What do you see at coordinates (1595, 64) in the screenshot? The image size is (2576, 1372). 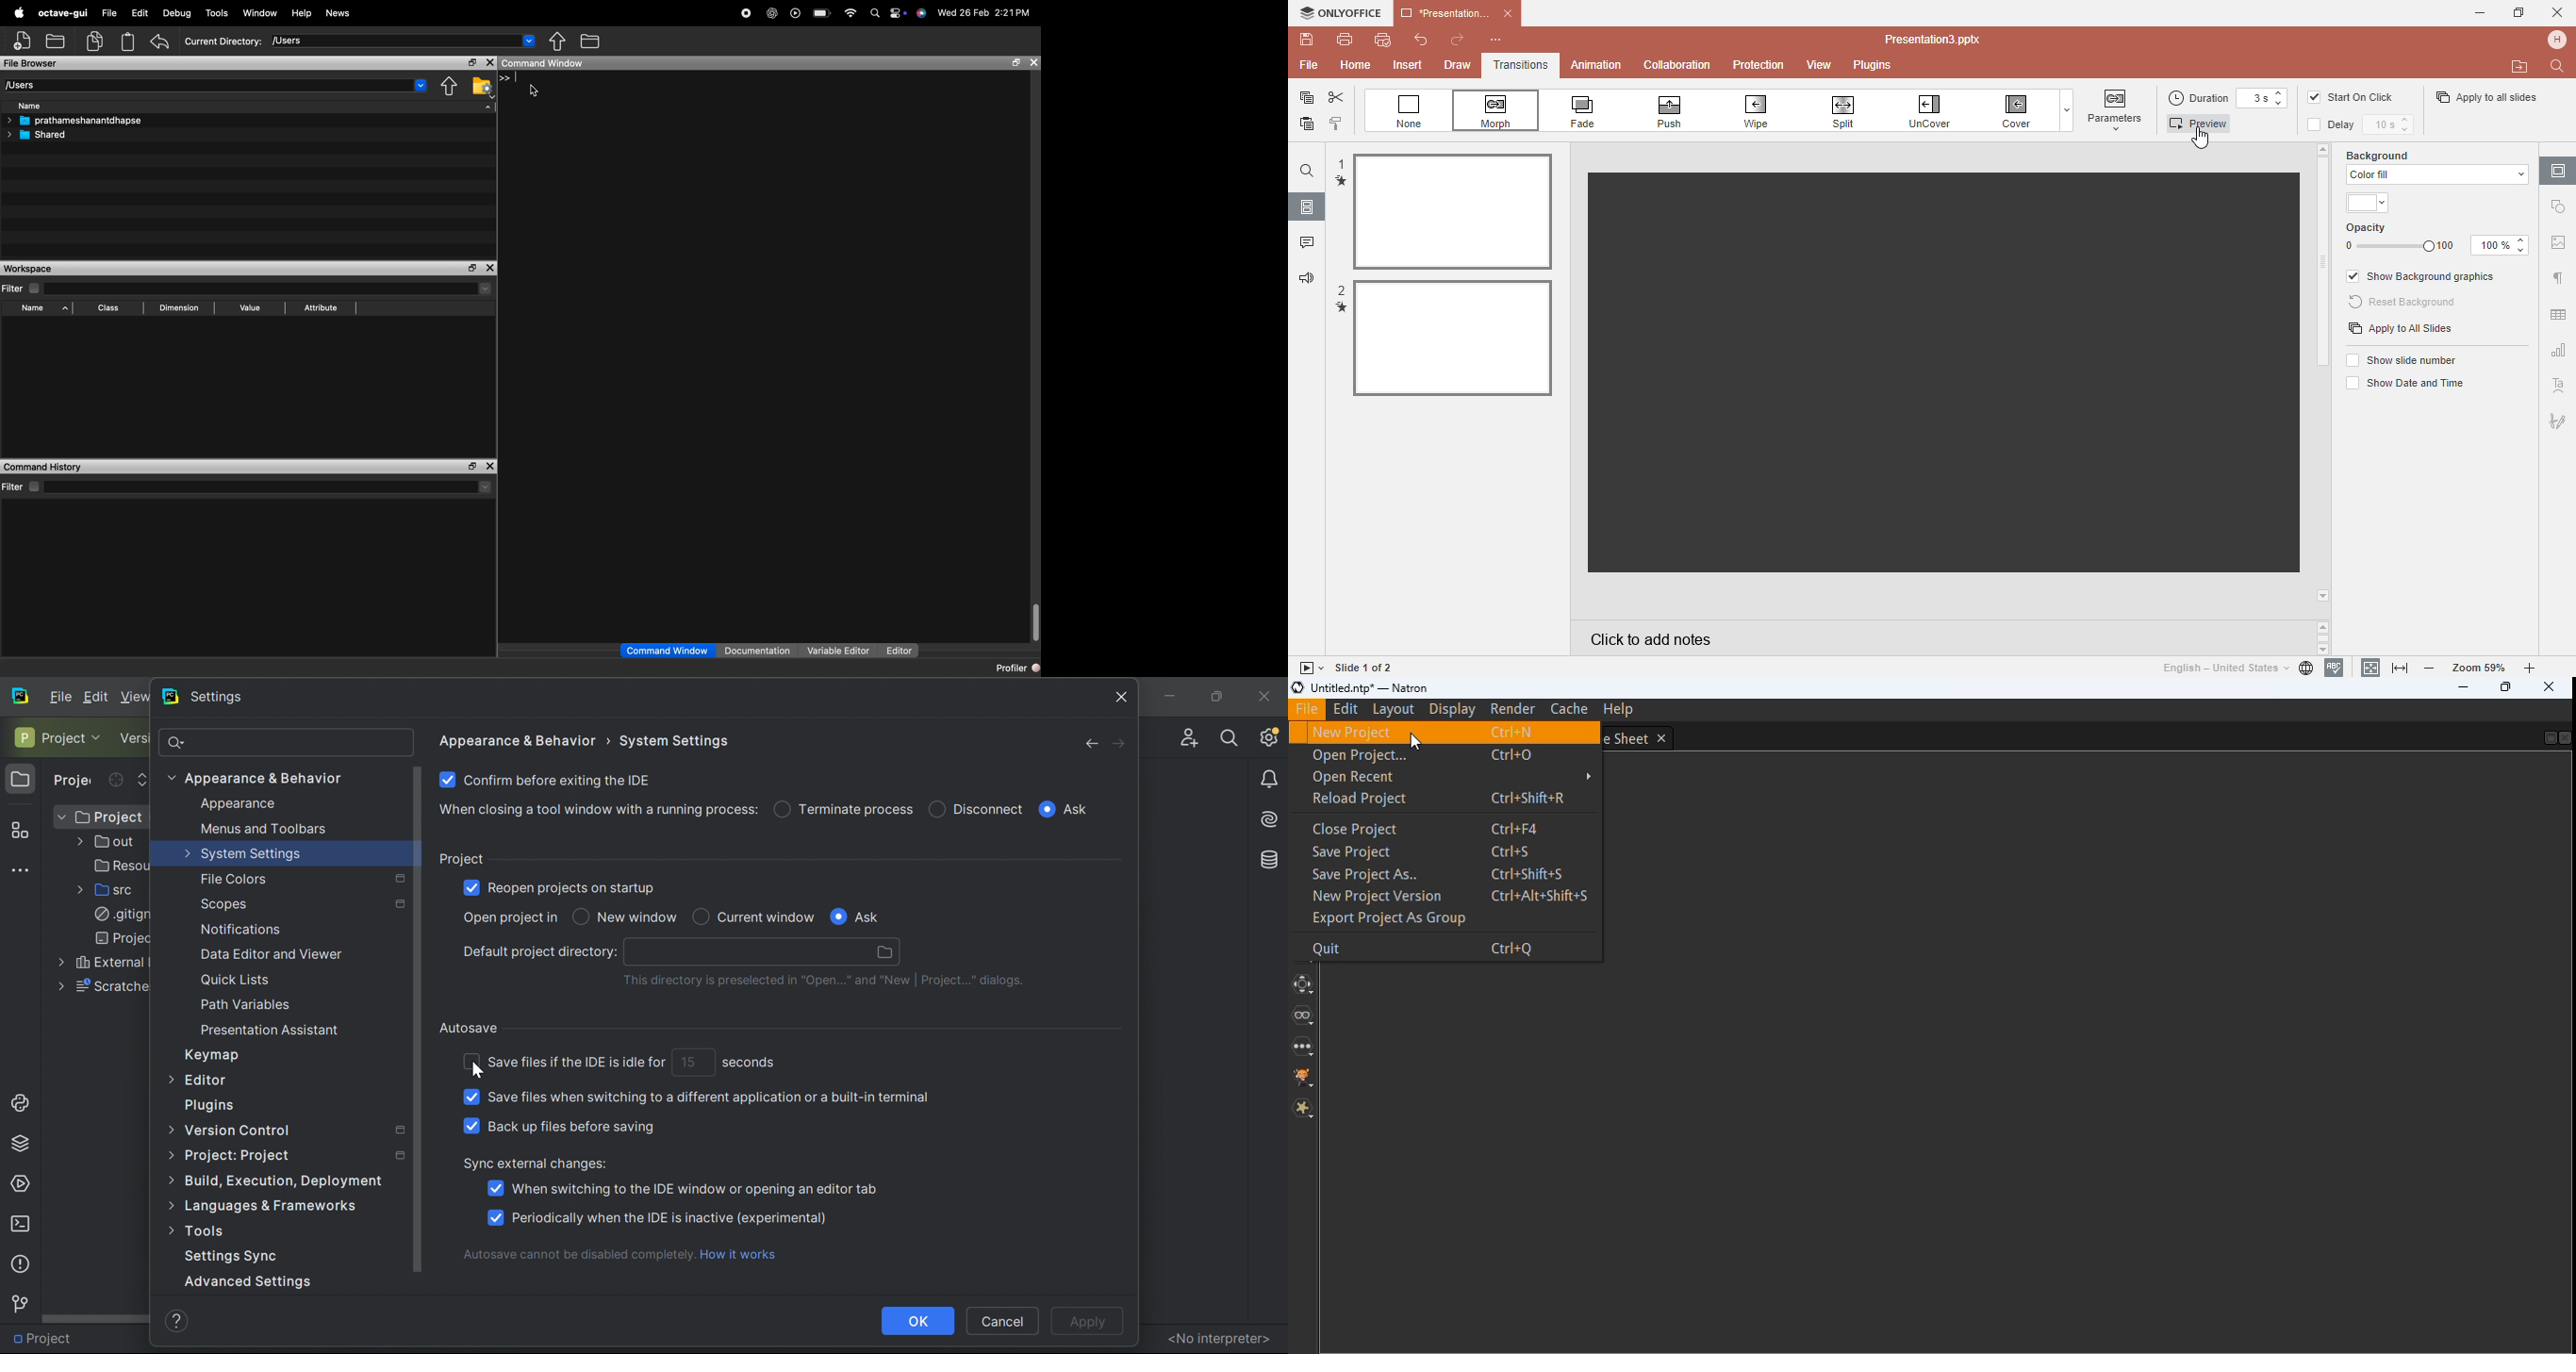 I see `Animation` at bounding box center [1595, 64].